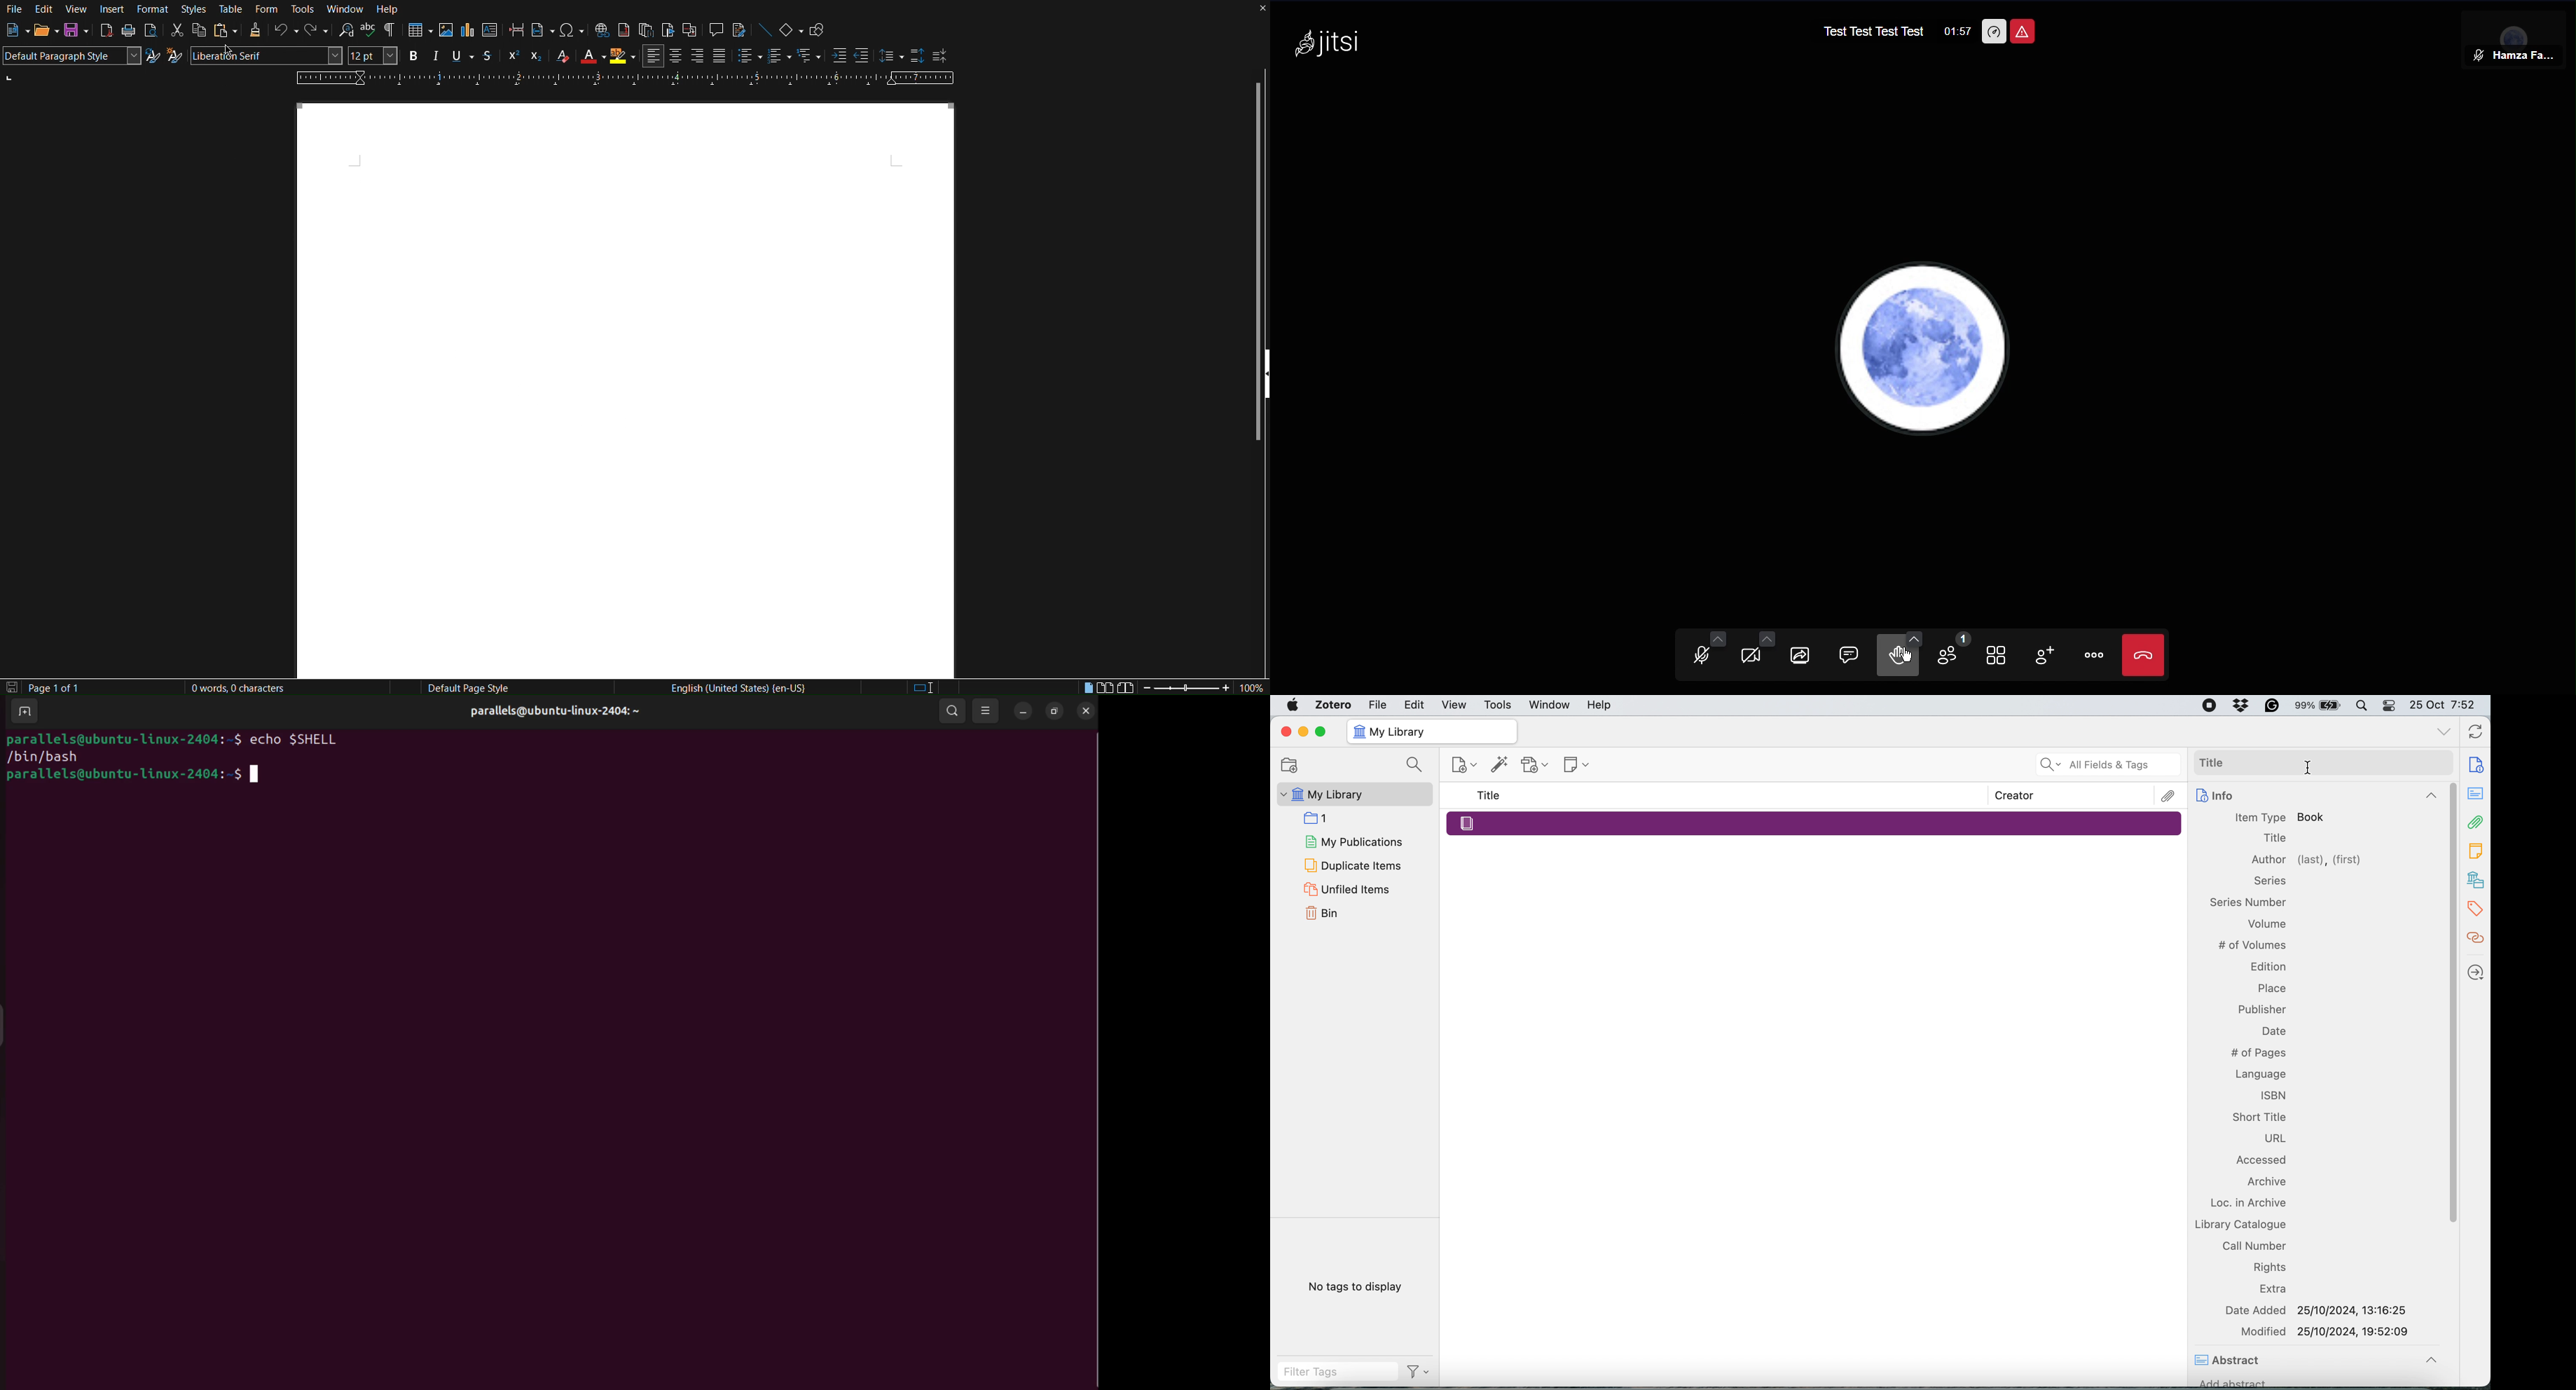  I want to click on 99% Battery, so click(2318, 706).